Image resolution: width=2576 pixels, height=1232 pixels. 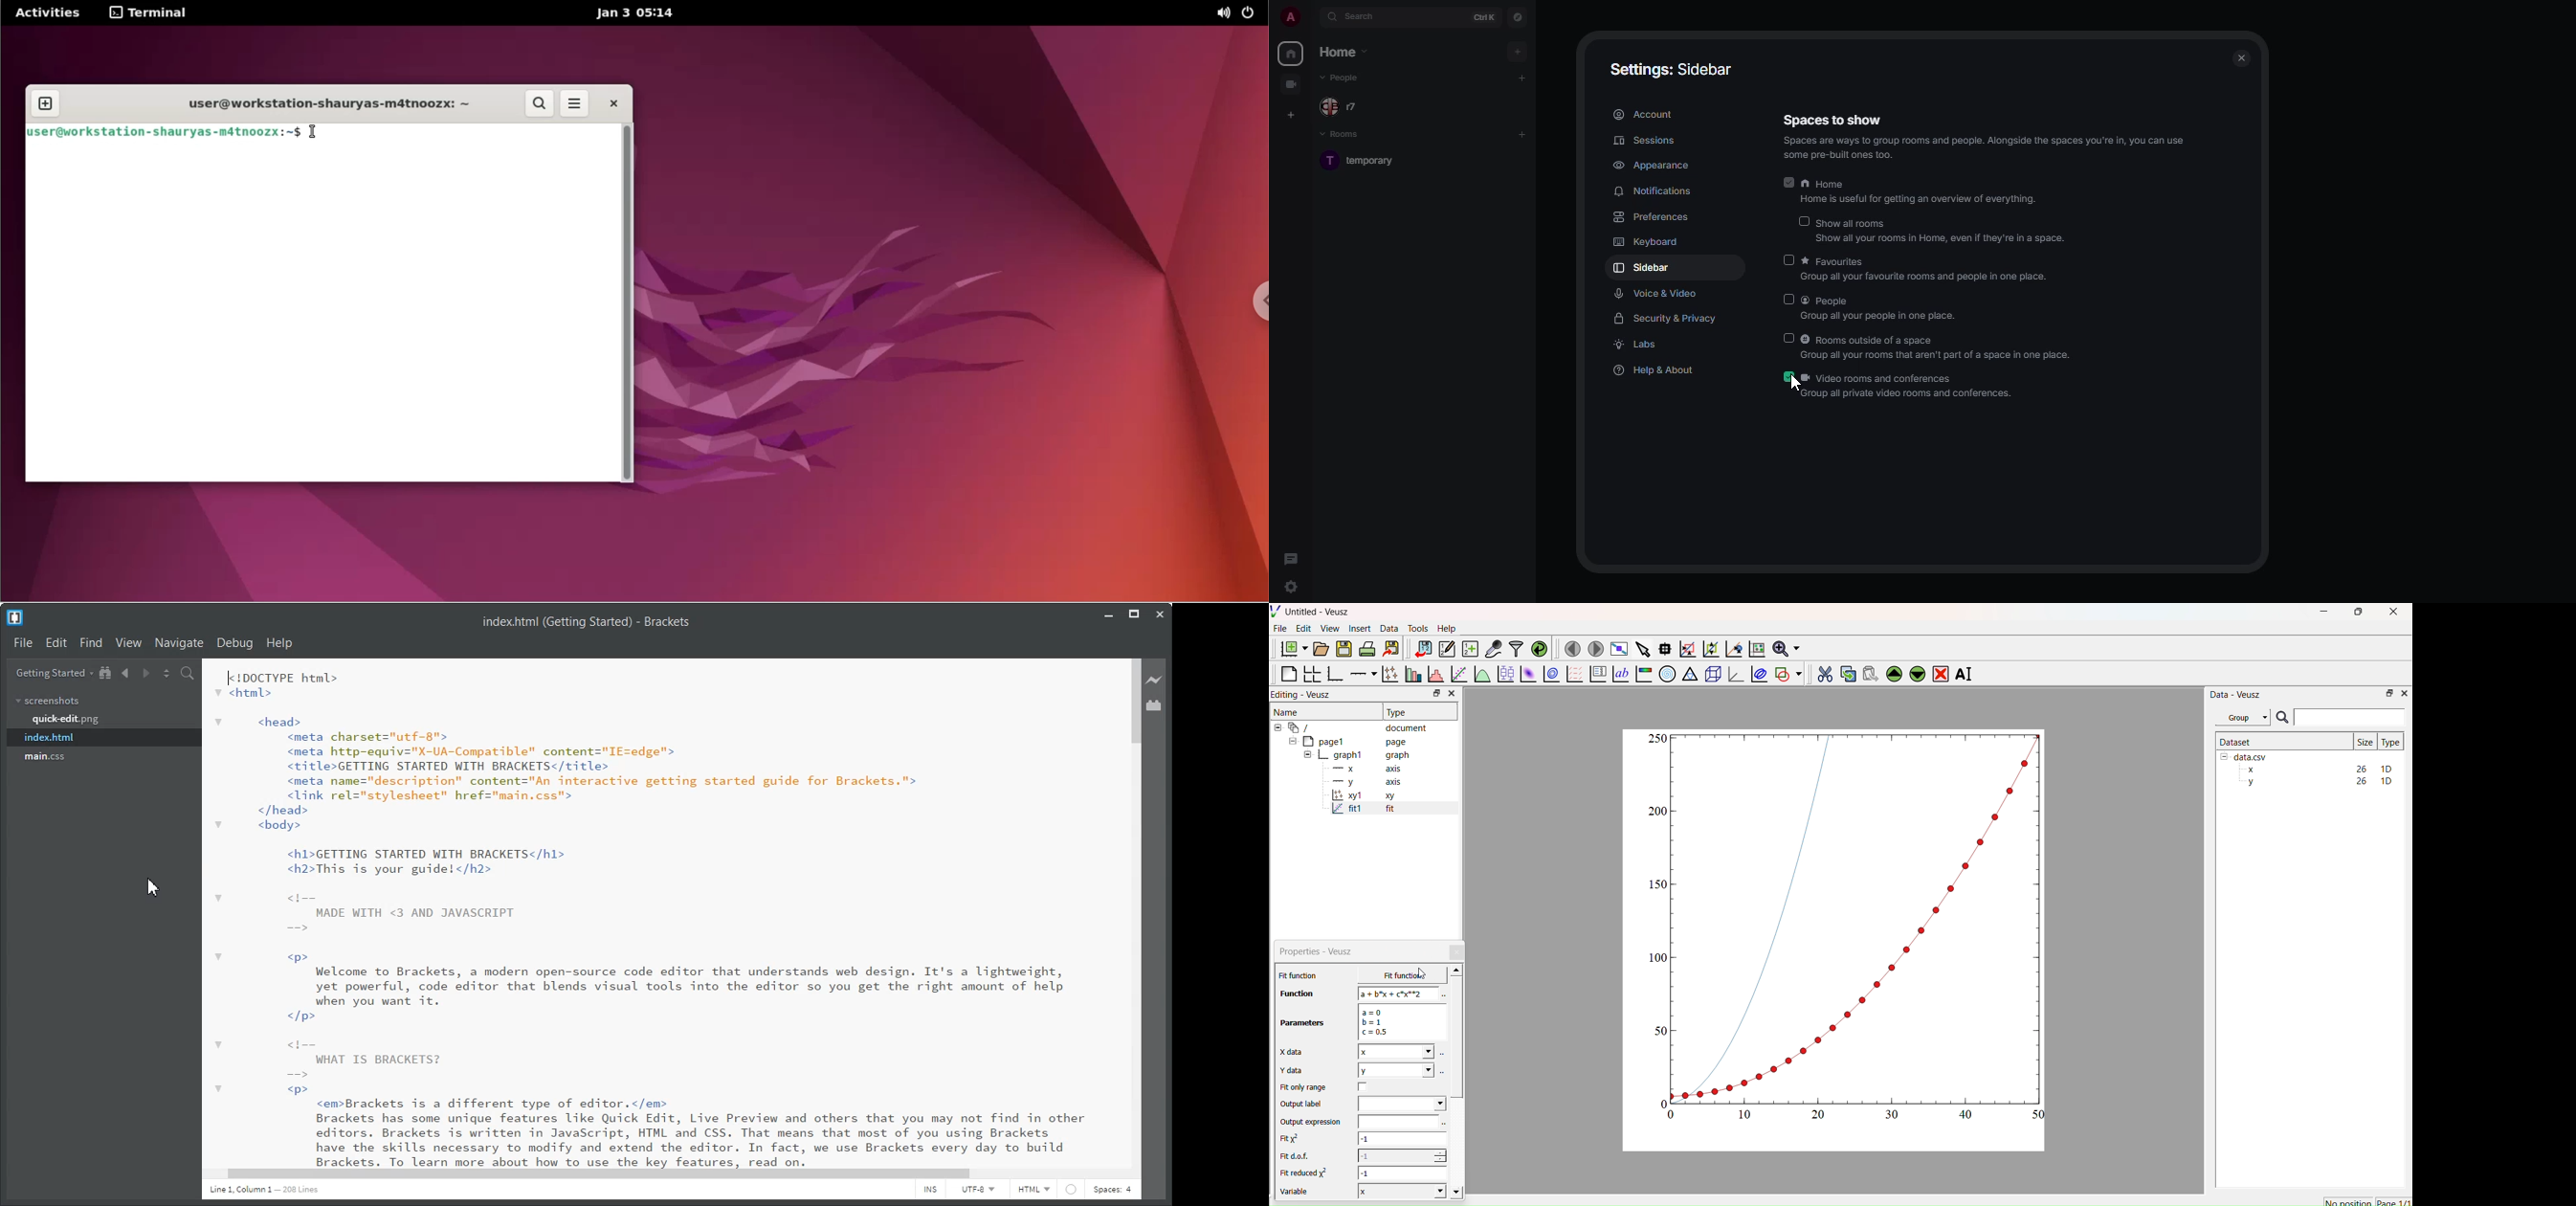 I want to click on main.css, so click(x=45, y=757).